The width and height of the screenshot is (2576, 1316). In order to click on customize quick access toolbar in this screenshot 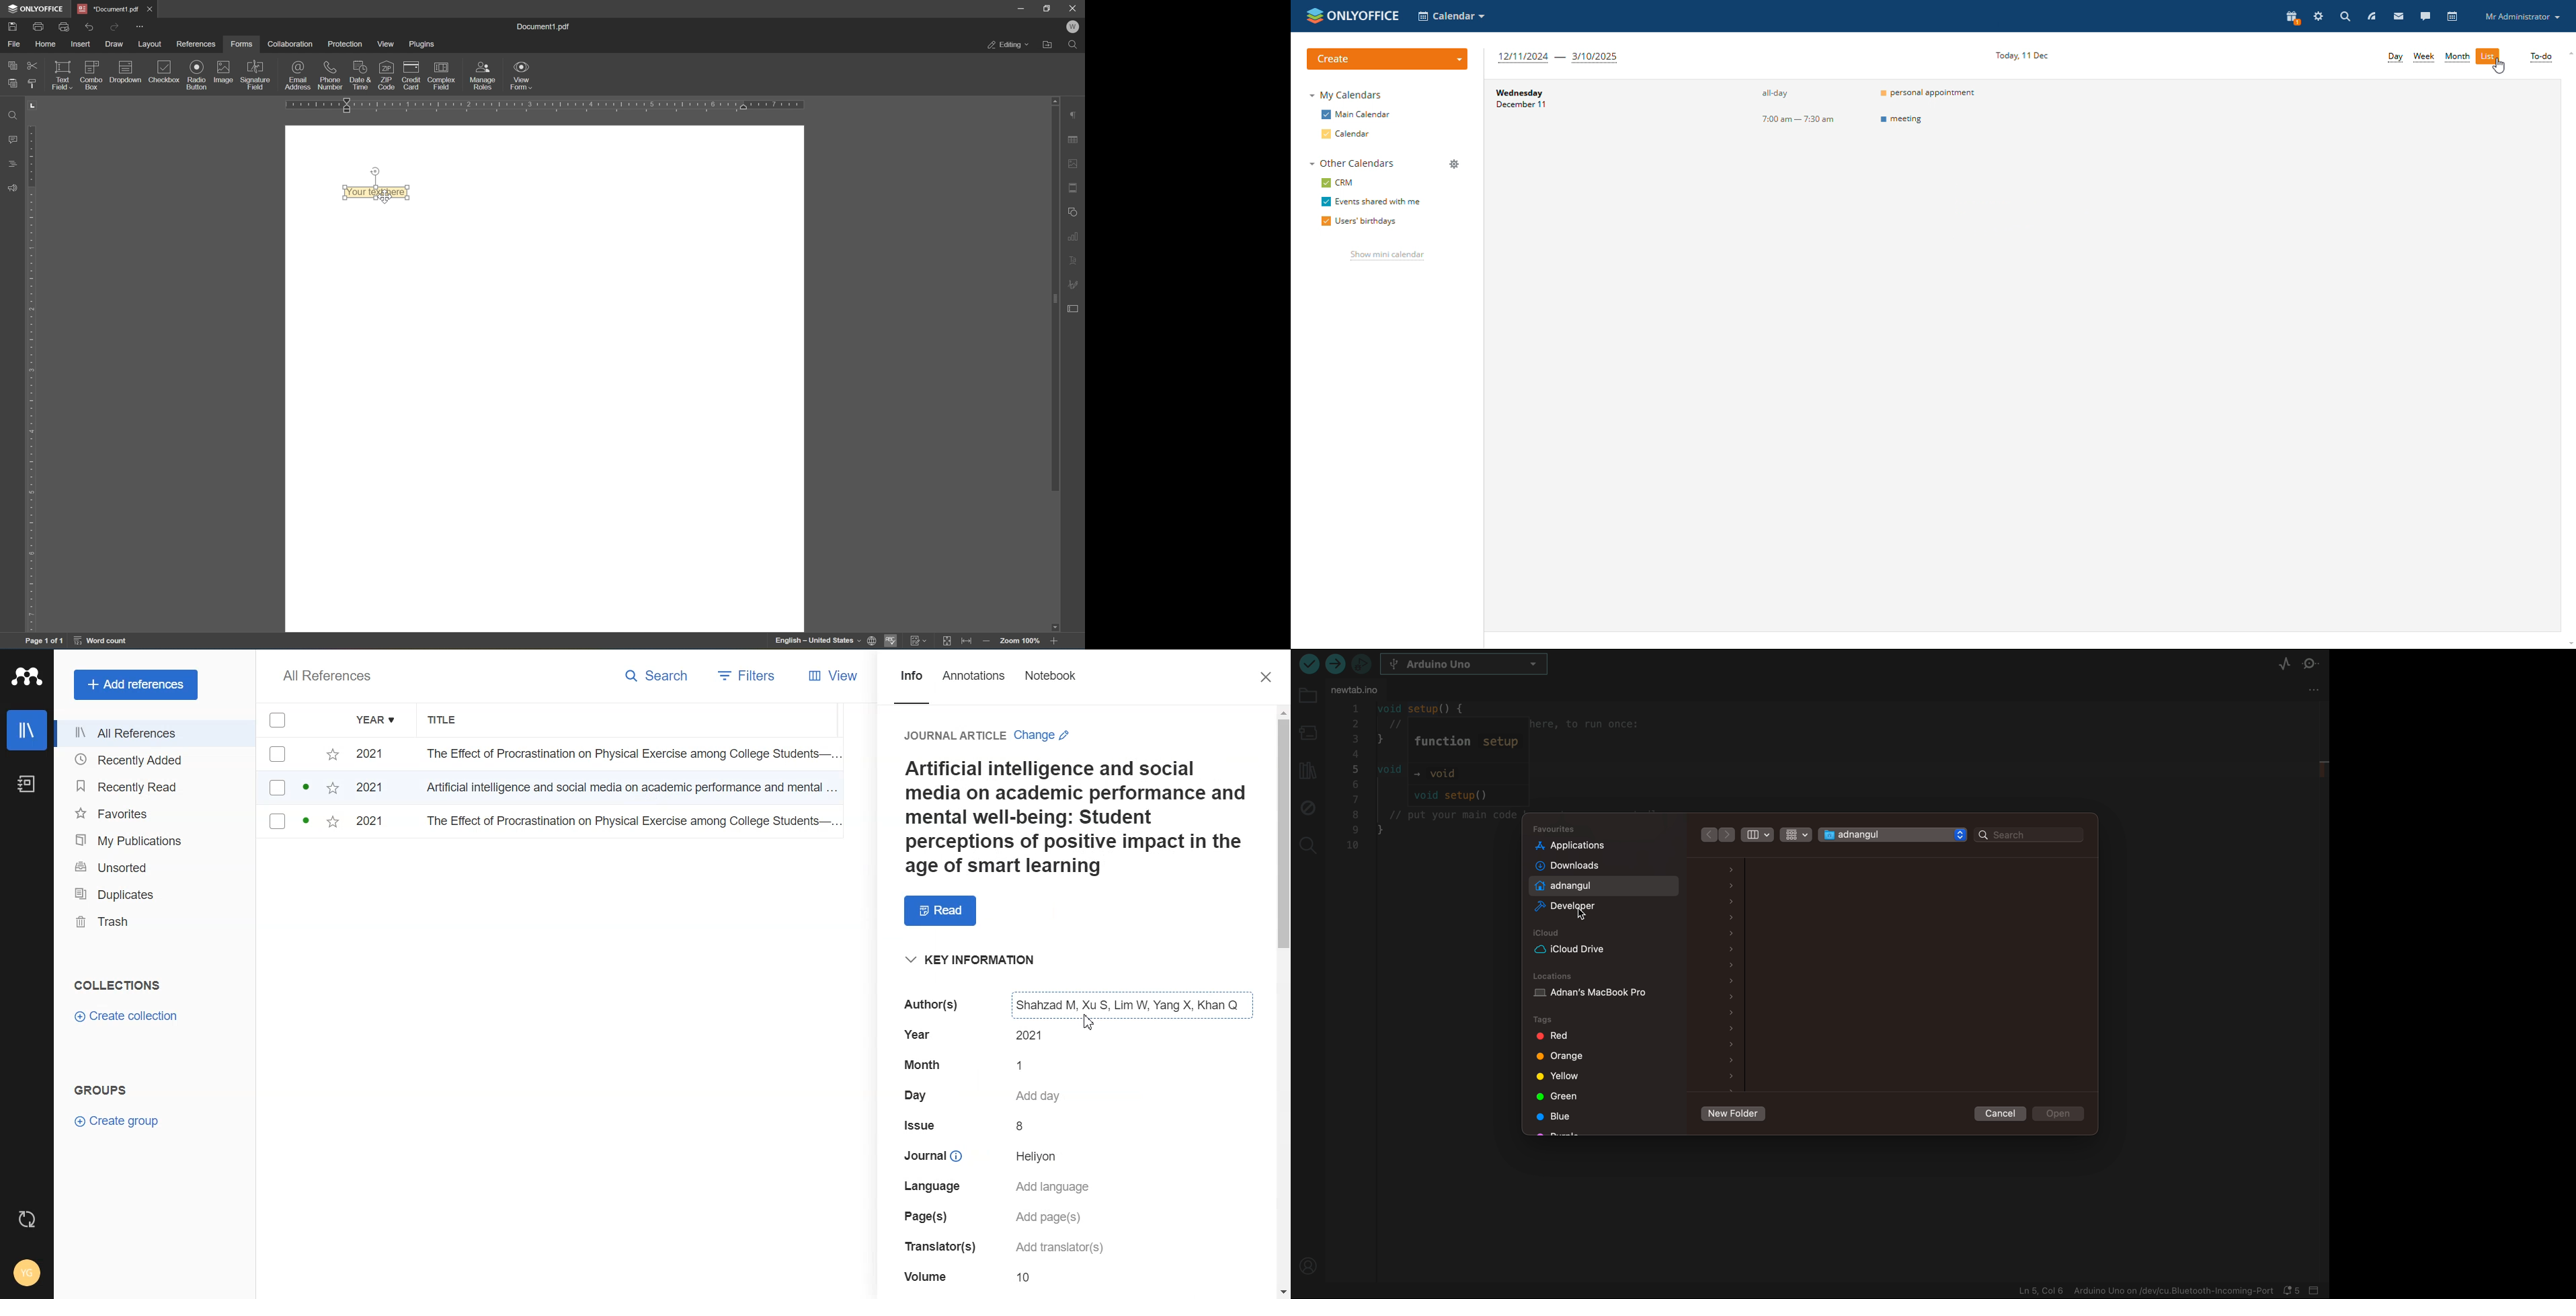, I will do `click(140, 24)`.